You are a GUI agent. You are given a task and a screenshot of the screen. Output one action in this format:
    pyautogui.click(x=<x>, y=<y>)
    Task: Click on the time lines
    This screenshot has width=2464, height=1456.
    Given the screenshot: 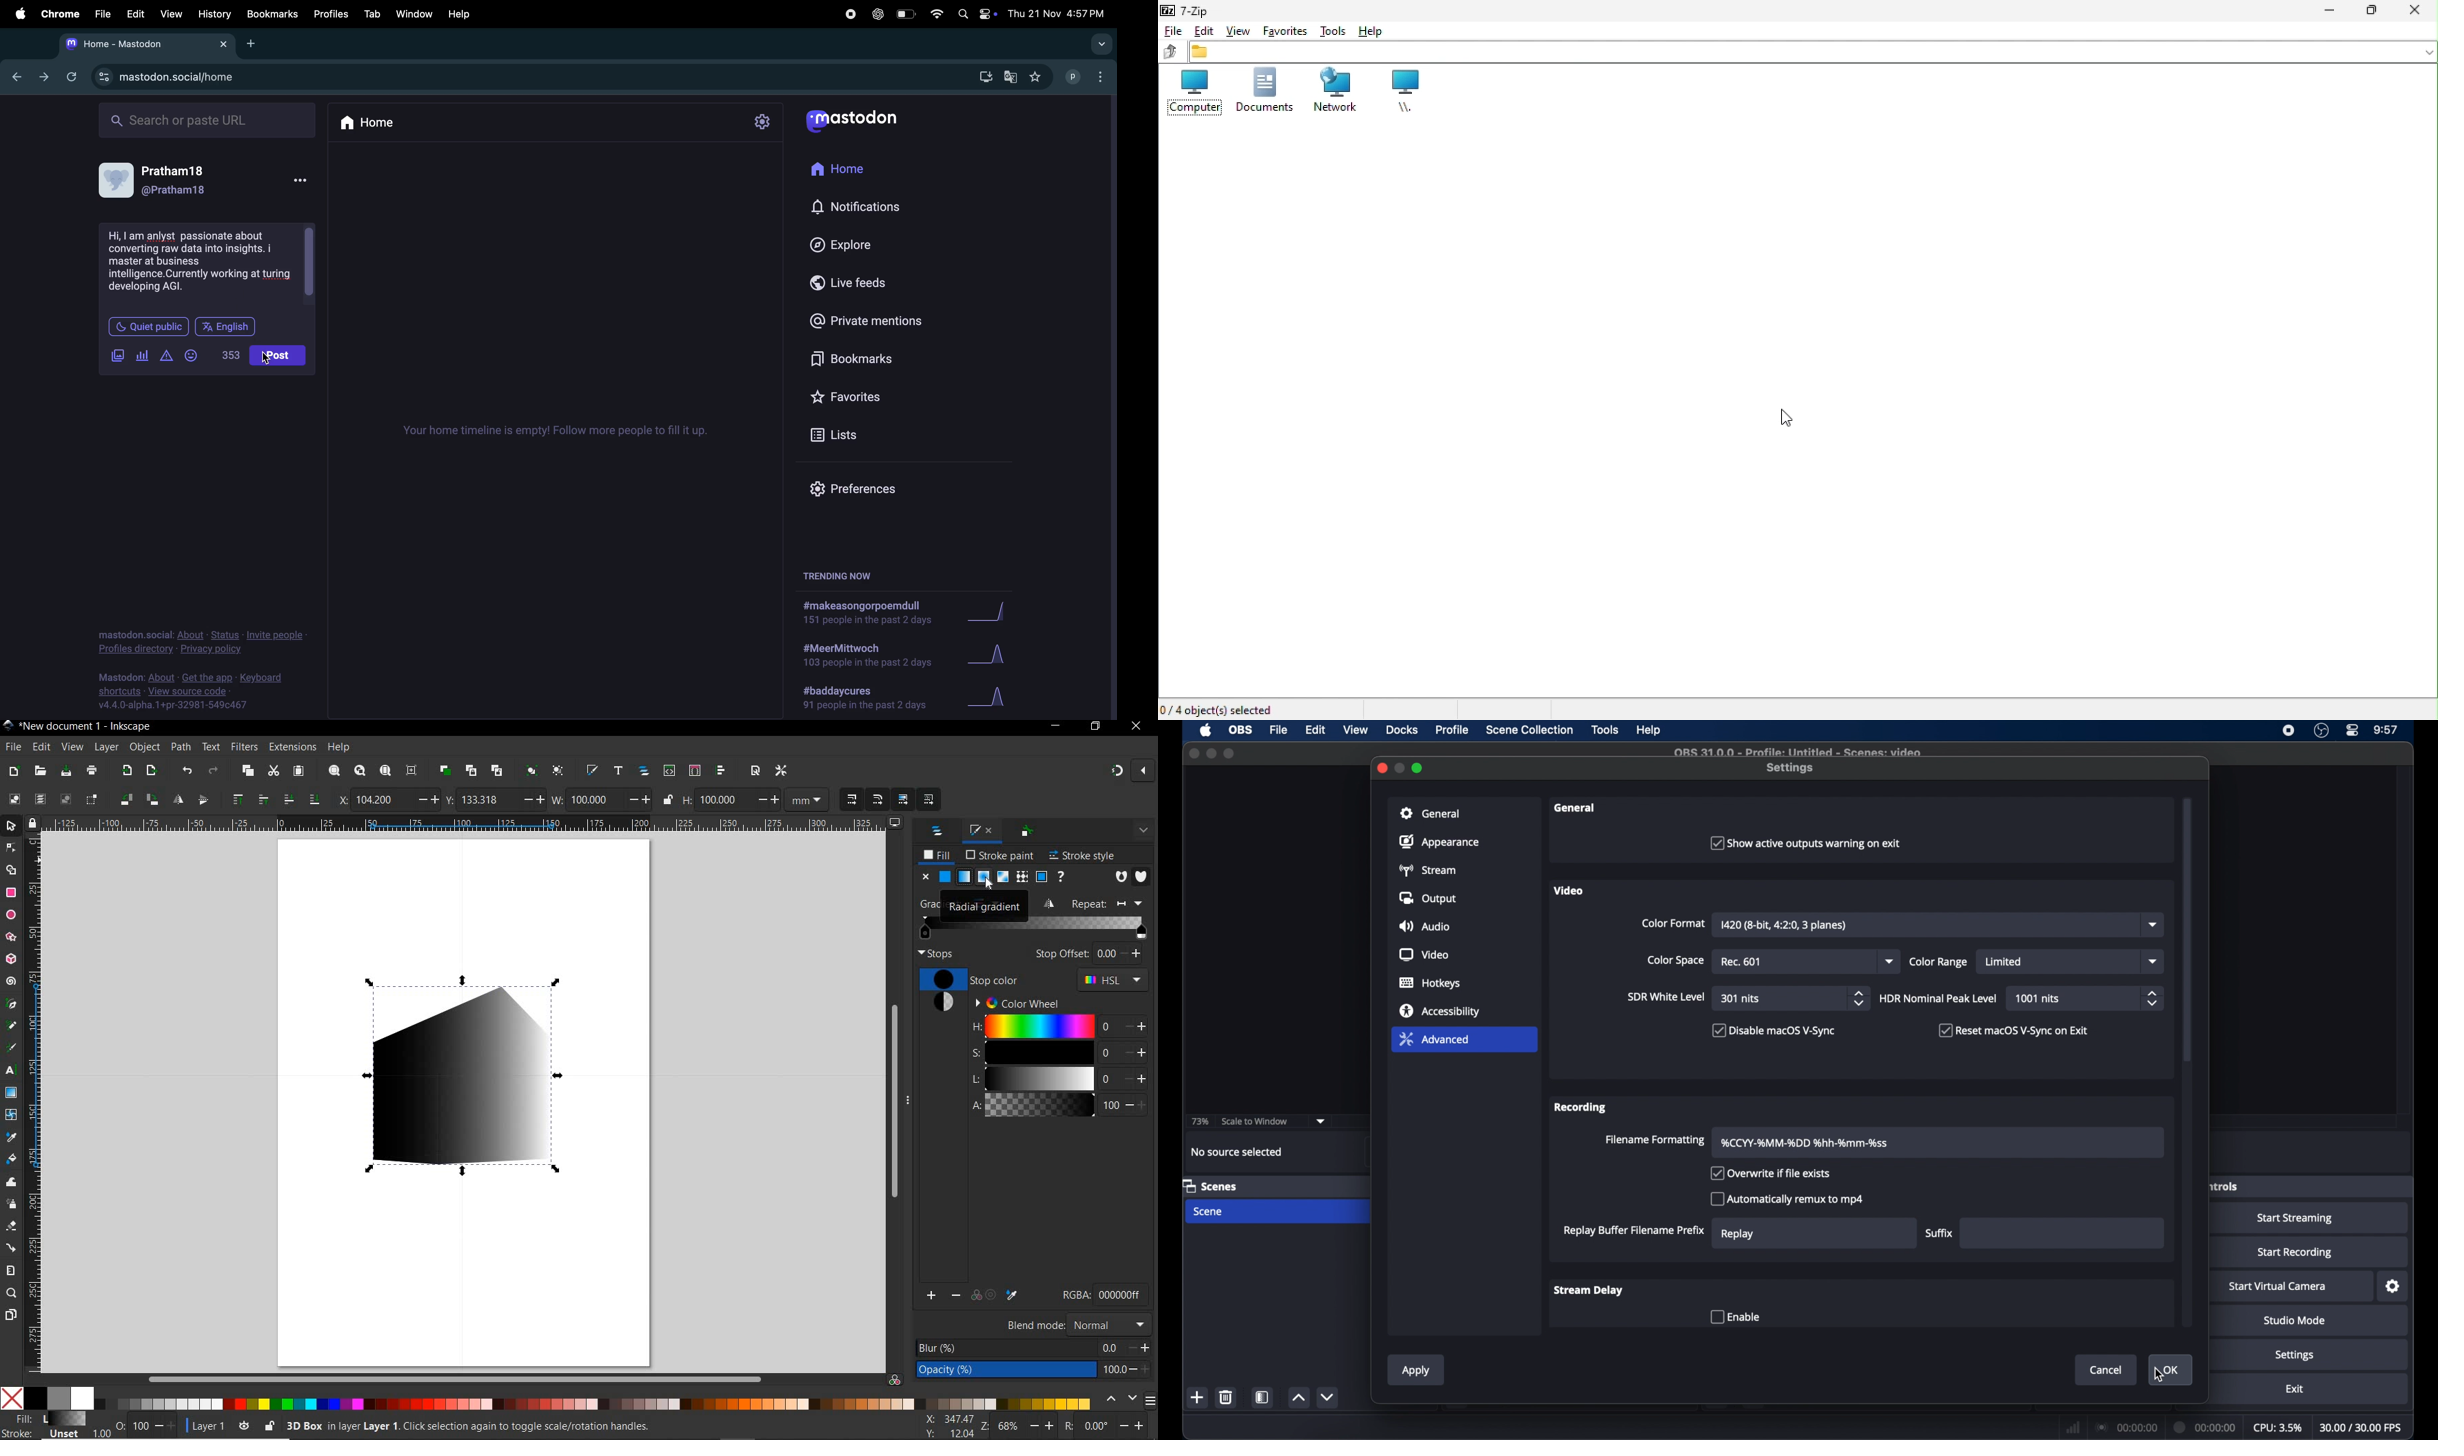 What is the action you would take?
    pyautogui.click(x=549, y=435)
    